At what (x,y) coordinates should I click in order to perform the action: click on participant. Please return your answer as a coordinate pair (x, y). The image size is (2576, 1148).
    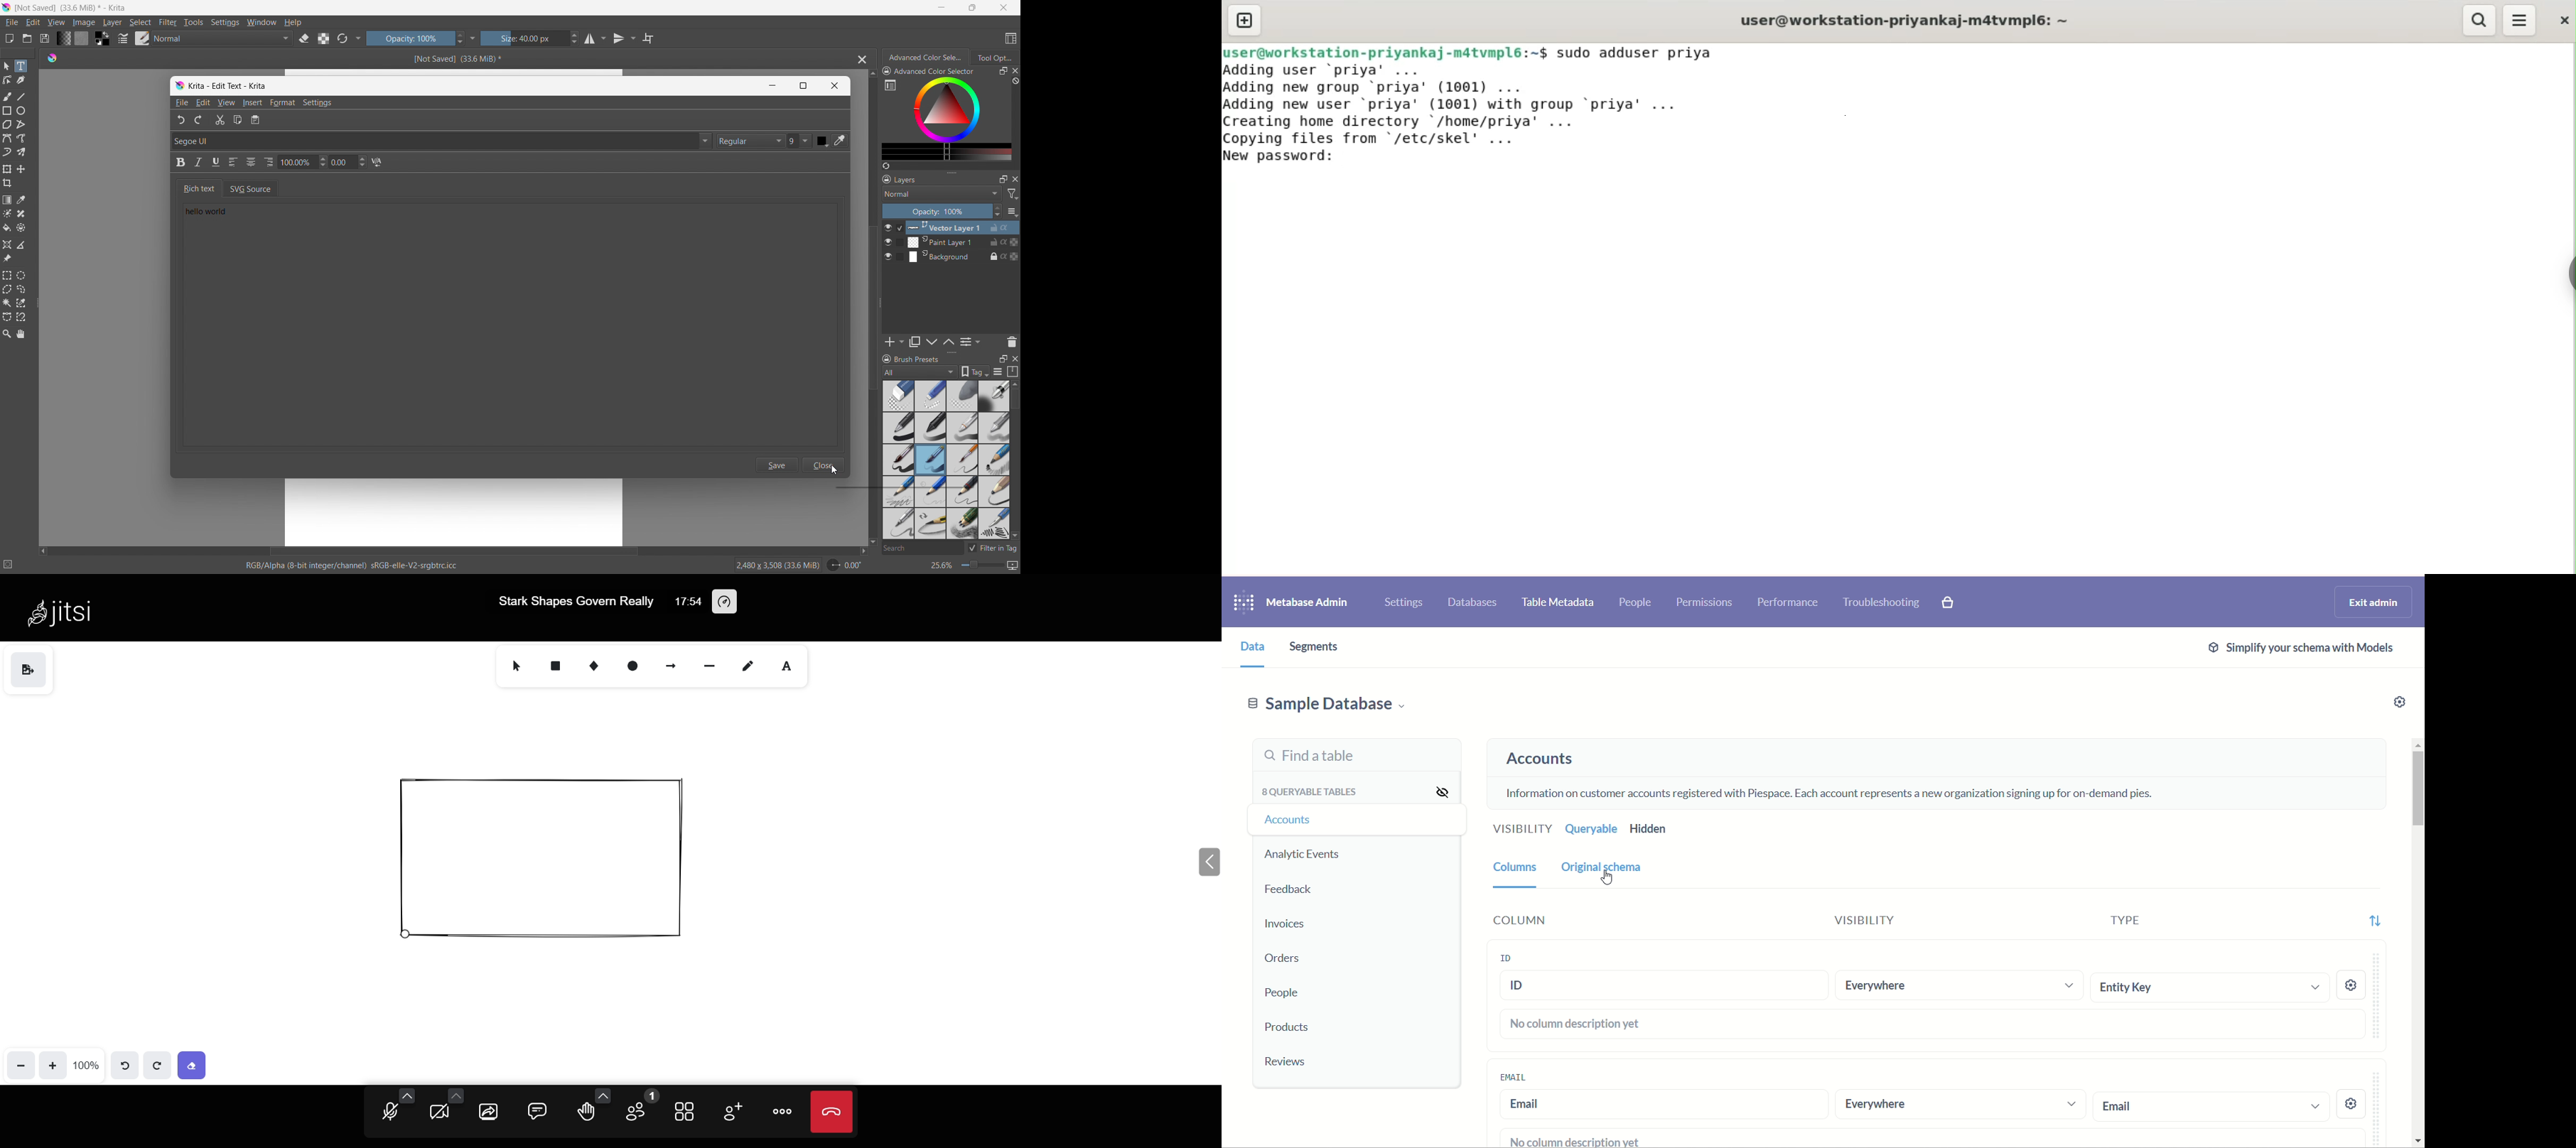
    Looking at the image, I should click on (638, 1106).